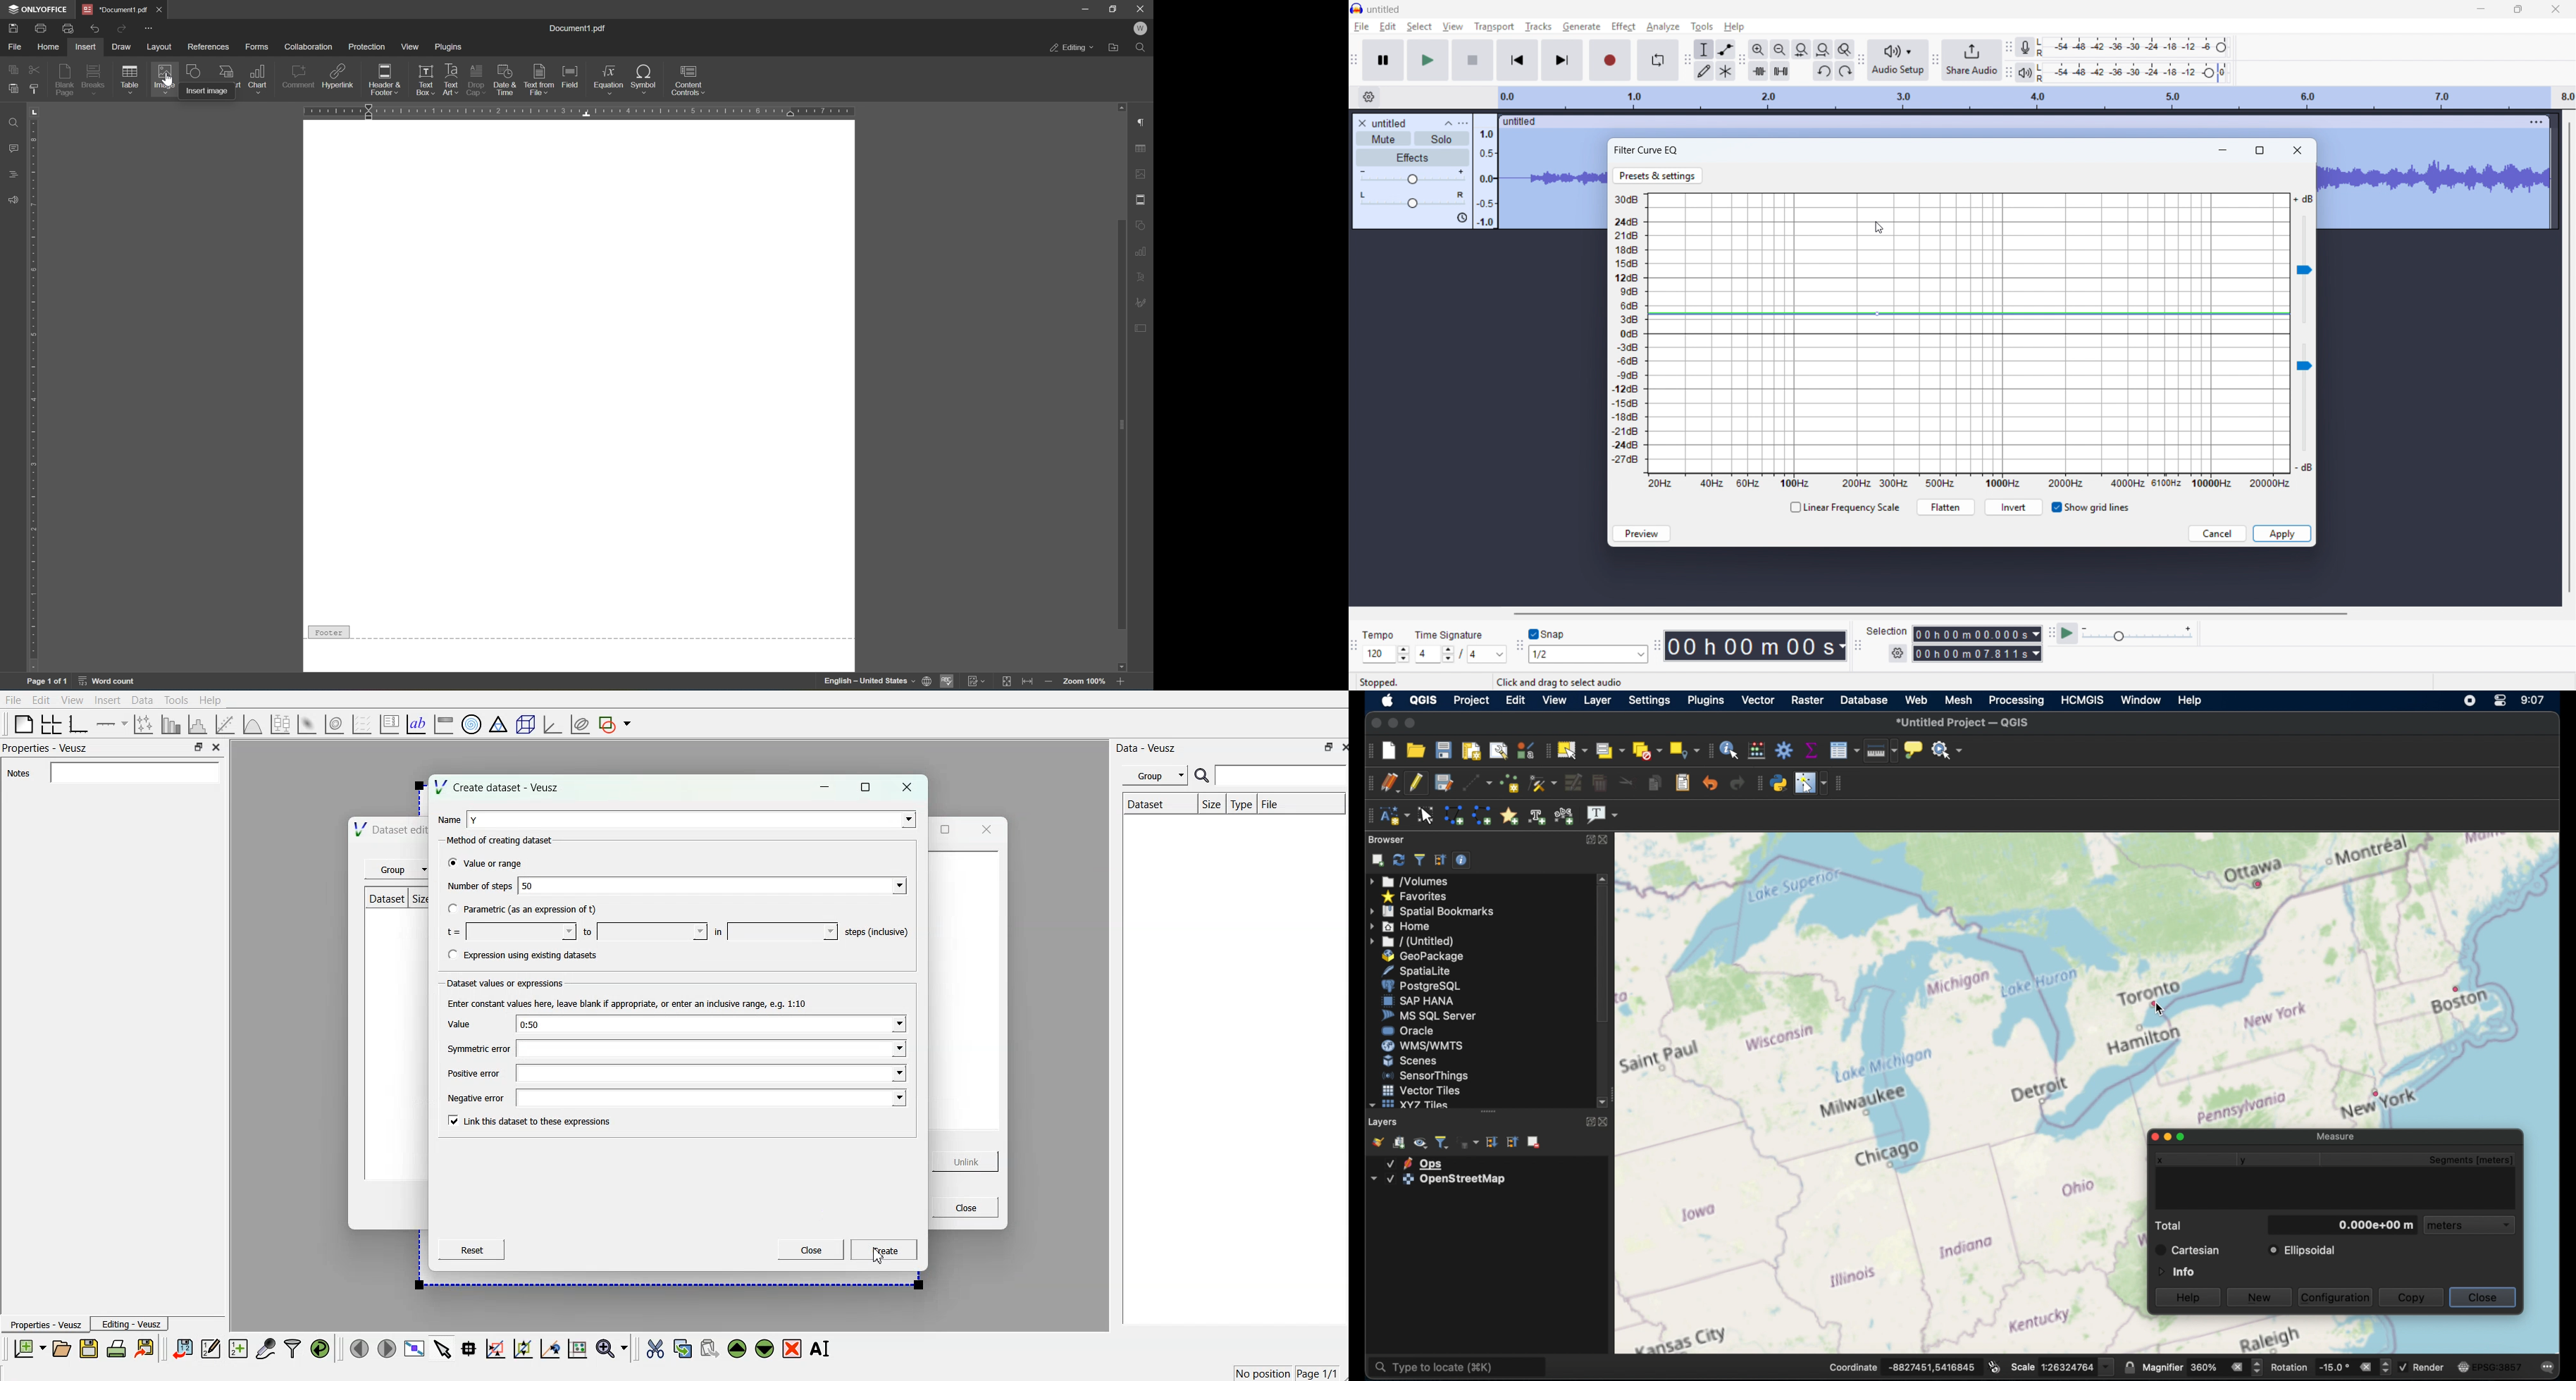  Describe the element at coordinates (1757, 646) in the screenshot. I see `Timestamp ` at that location.